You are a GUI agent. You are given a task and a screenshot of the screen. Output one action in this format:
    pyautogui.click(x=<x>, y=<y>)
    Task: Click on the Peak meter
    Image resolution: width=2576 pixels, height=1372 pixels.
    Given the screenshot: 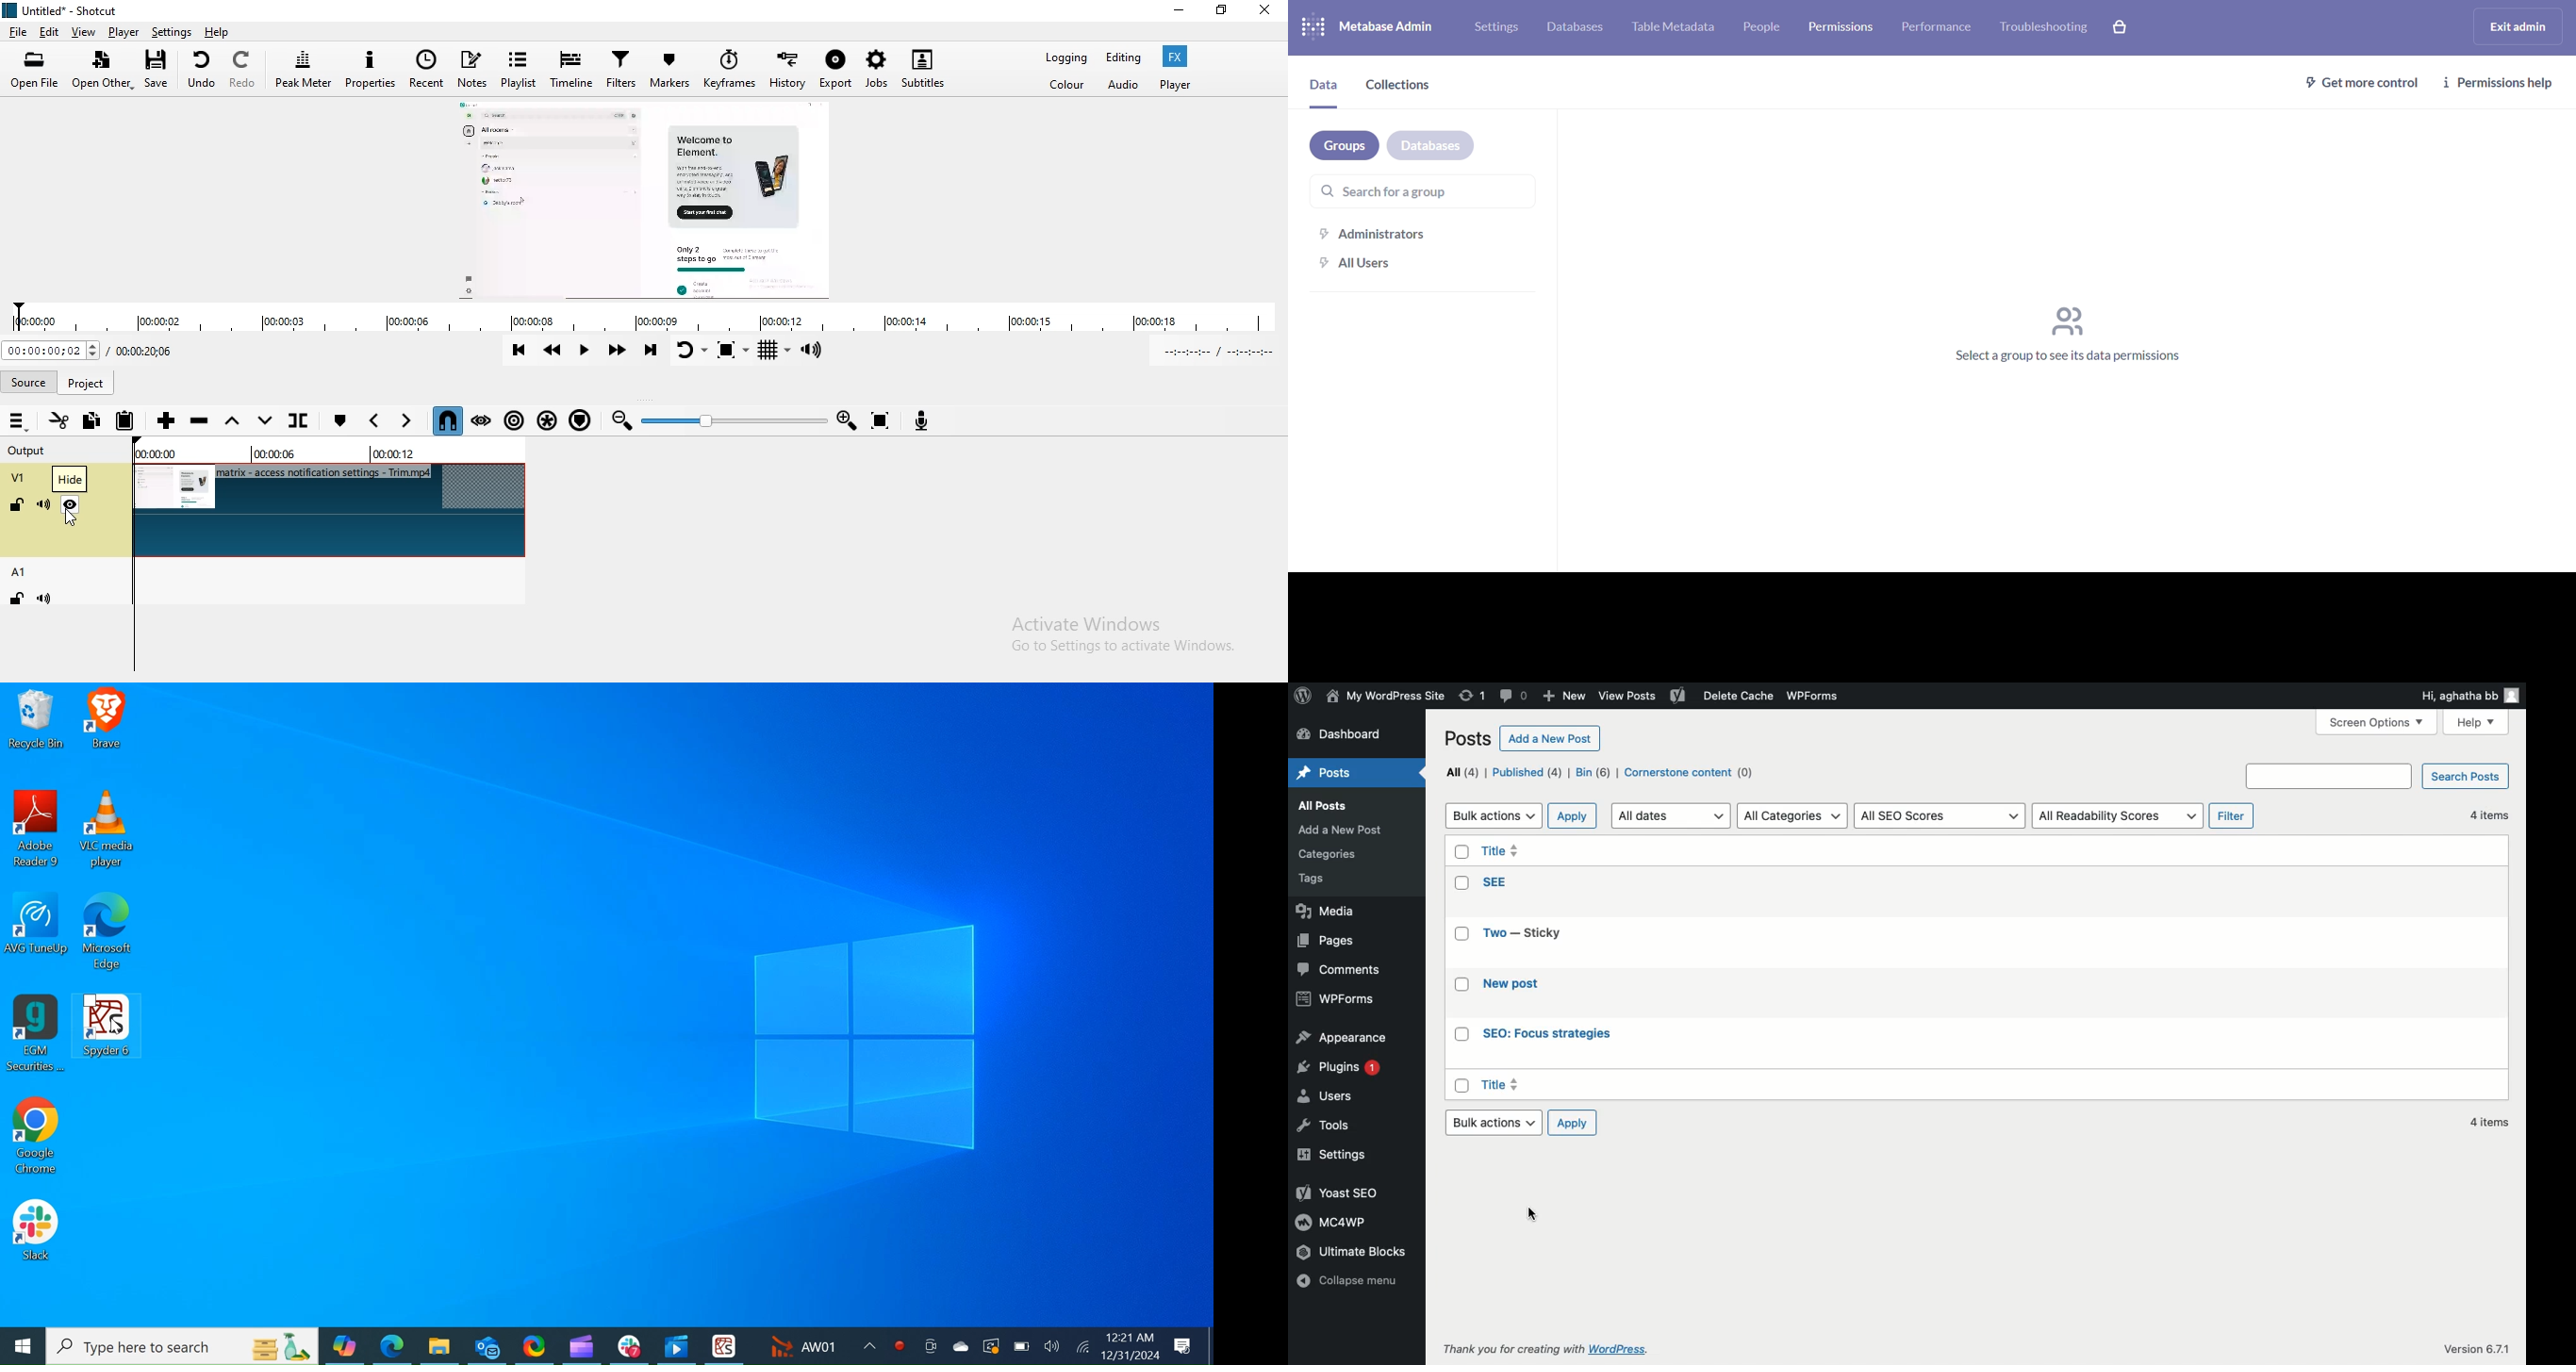 What is the action you would take?
    pyautogui.click(x=303, y=70)
    